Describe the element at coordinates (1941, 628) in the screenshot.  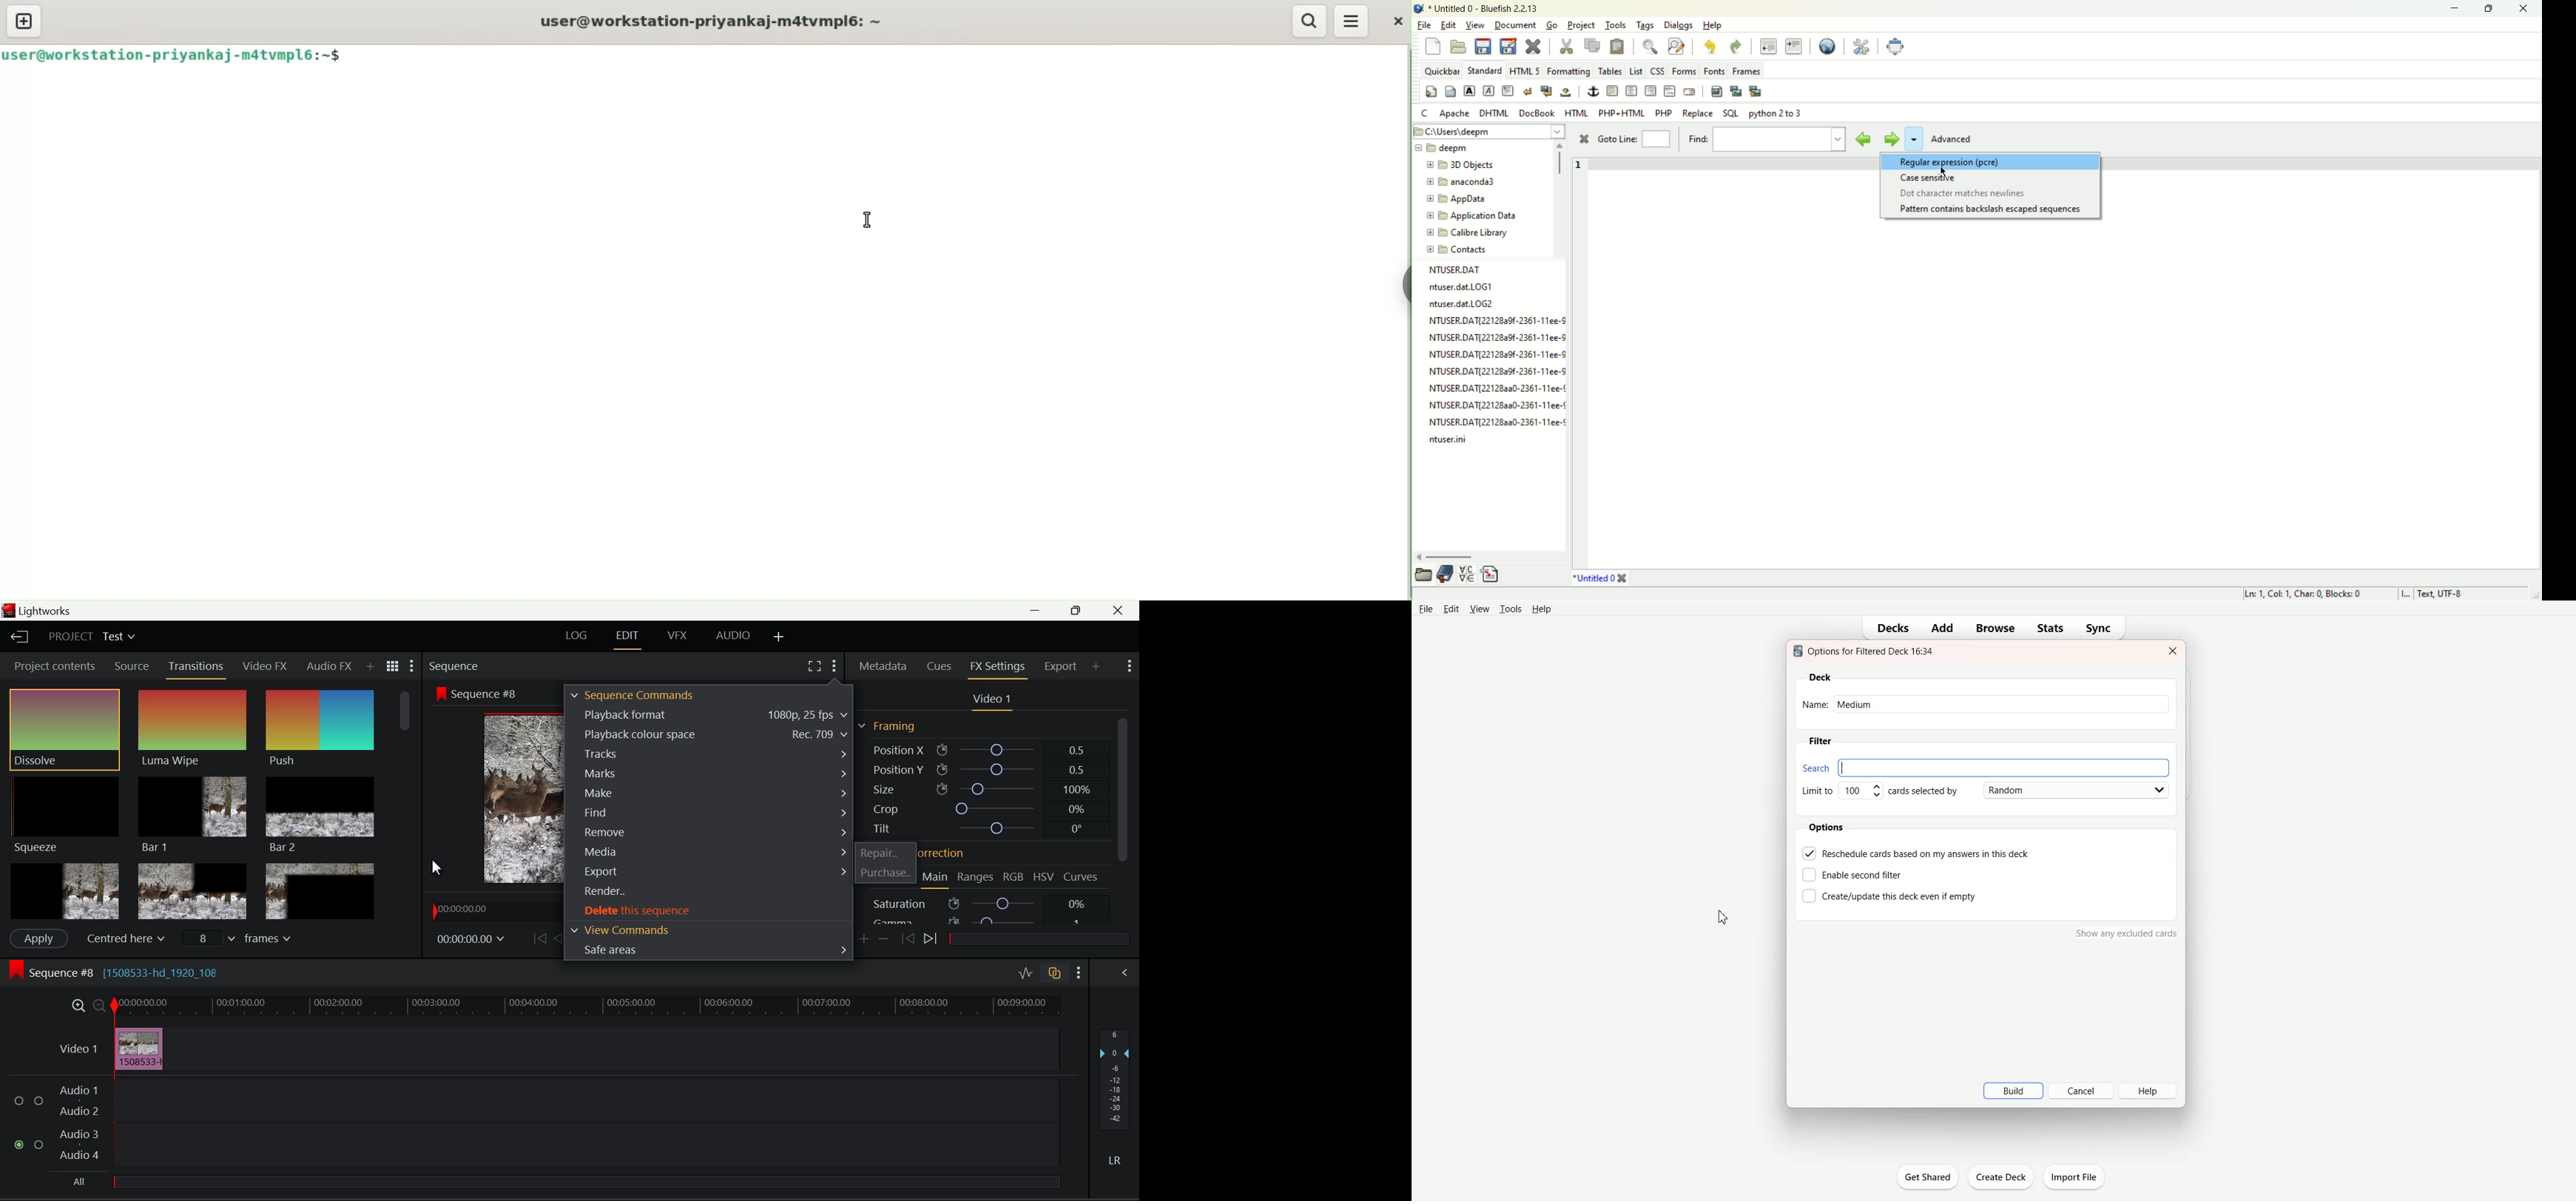
I see `Add` at that location.